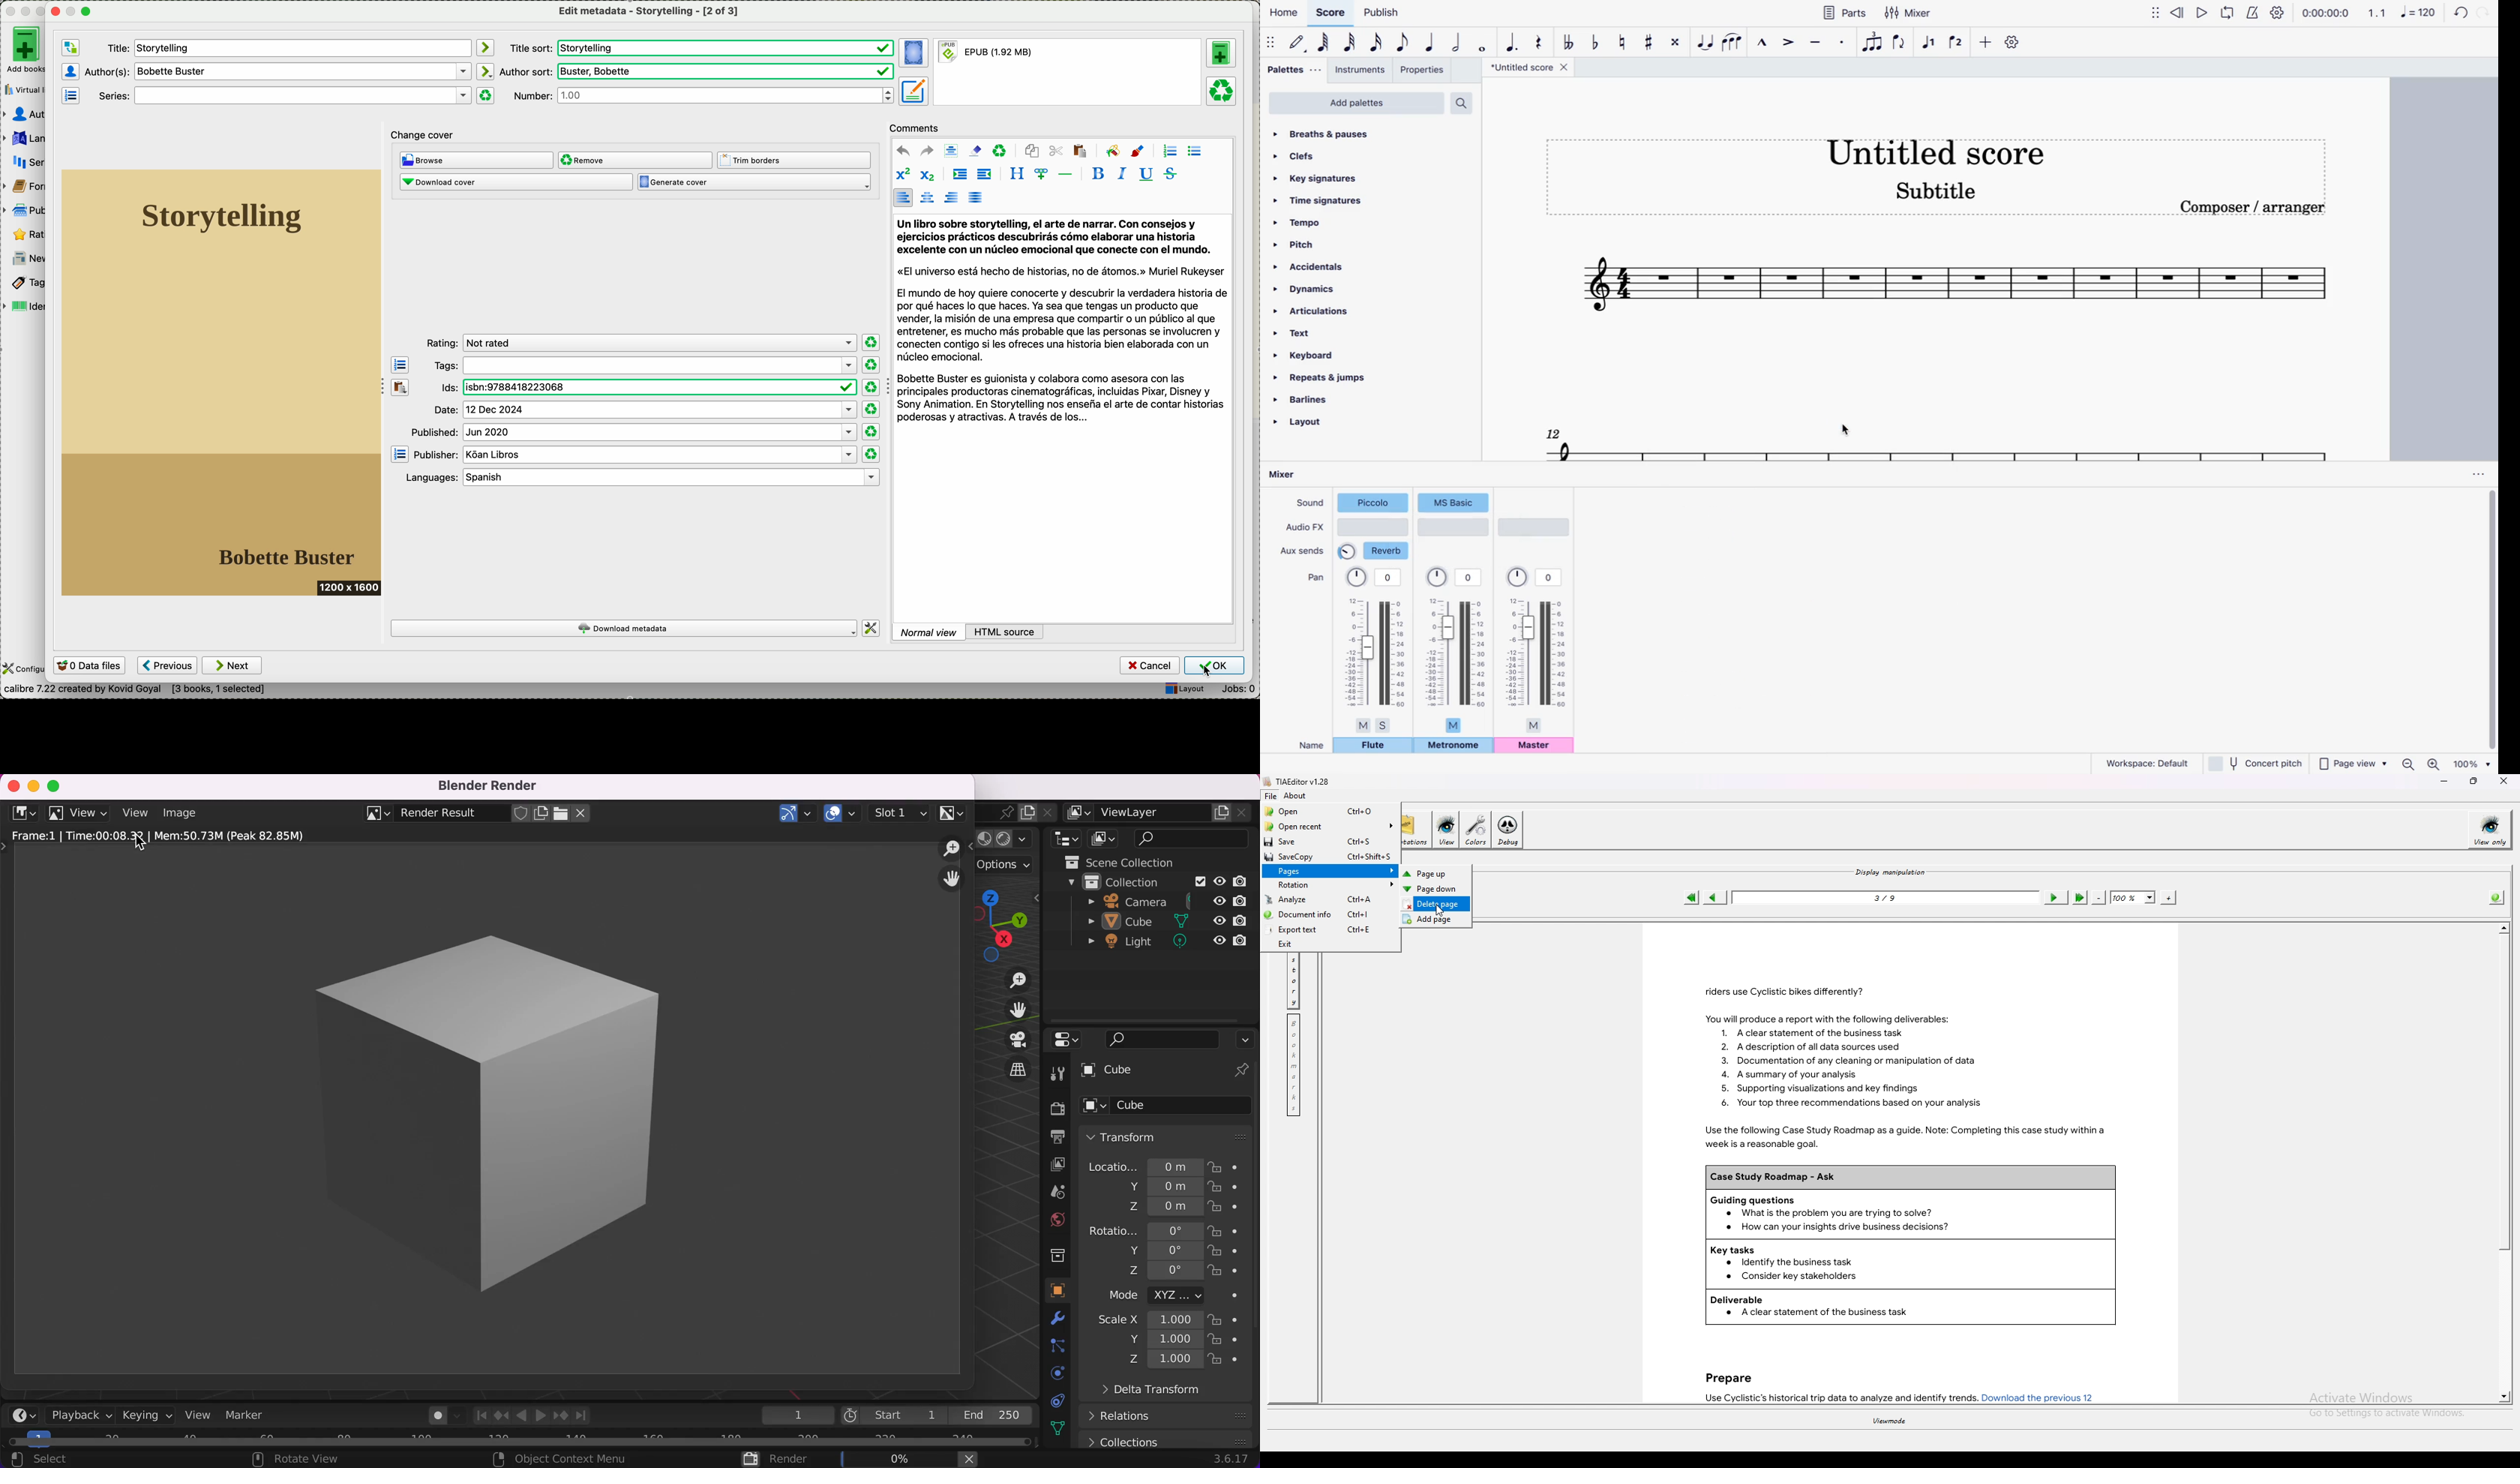 This screenshot has width=2520, height=1484. What do you see at coordinates (1315, 313) in the screenshot?
I see `articulations` at bounding box center [1315, 313].